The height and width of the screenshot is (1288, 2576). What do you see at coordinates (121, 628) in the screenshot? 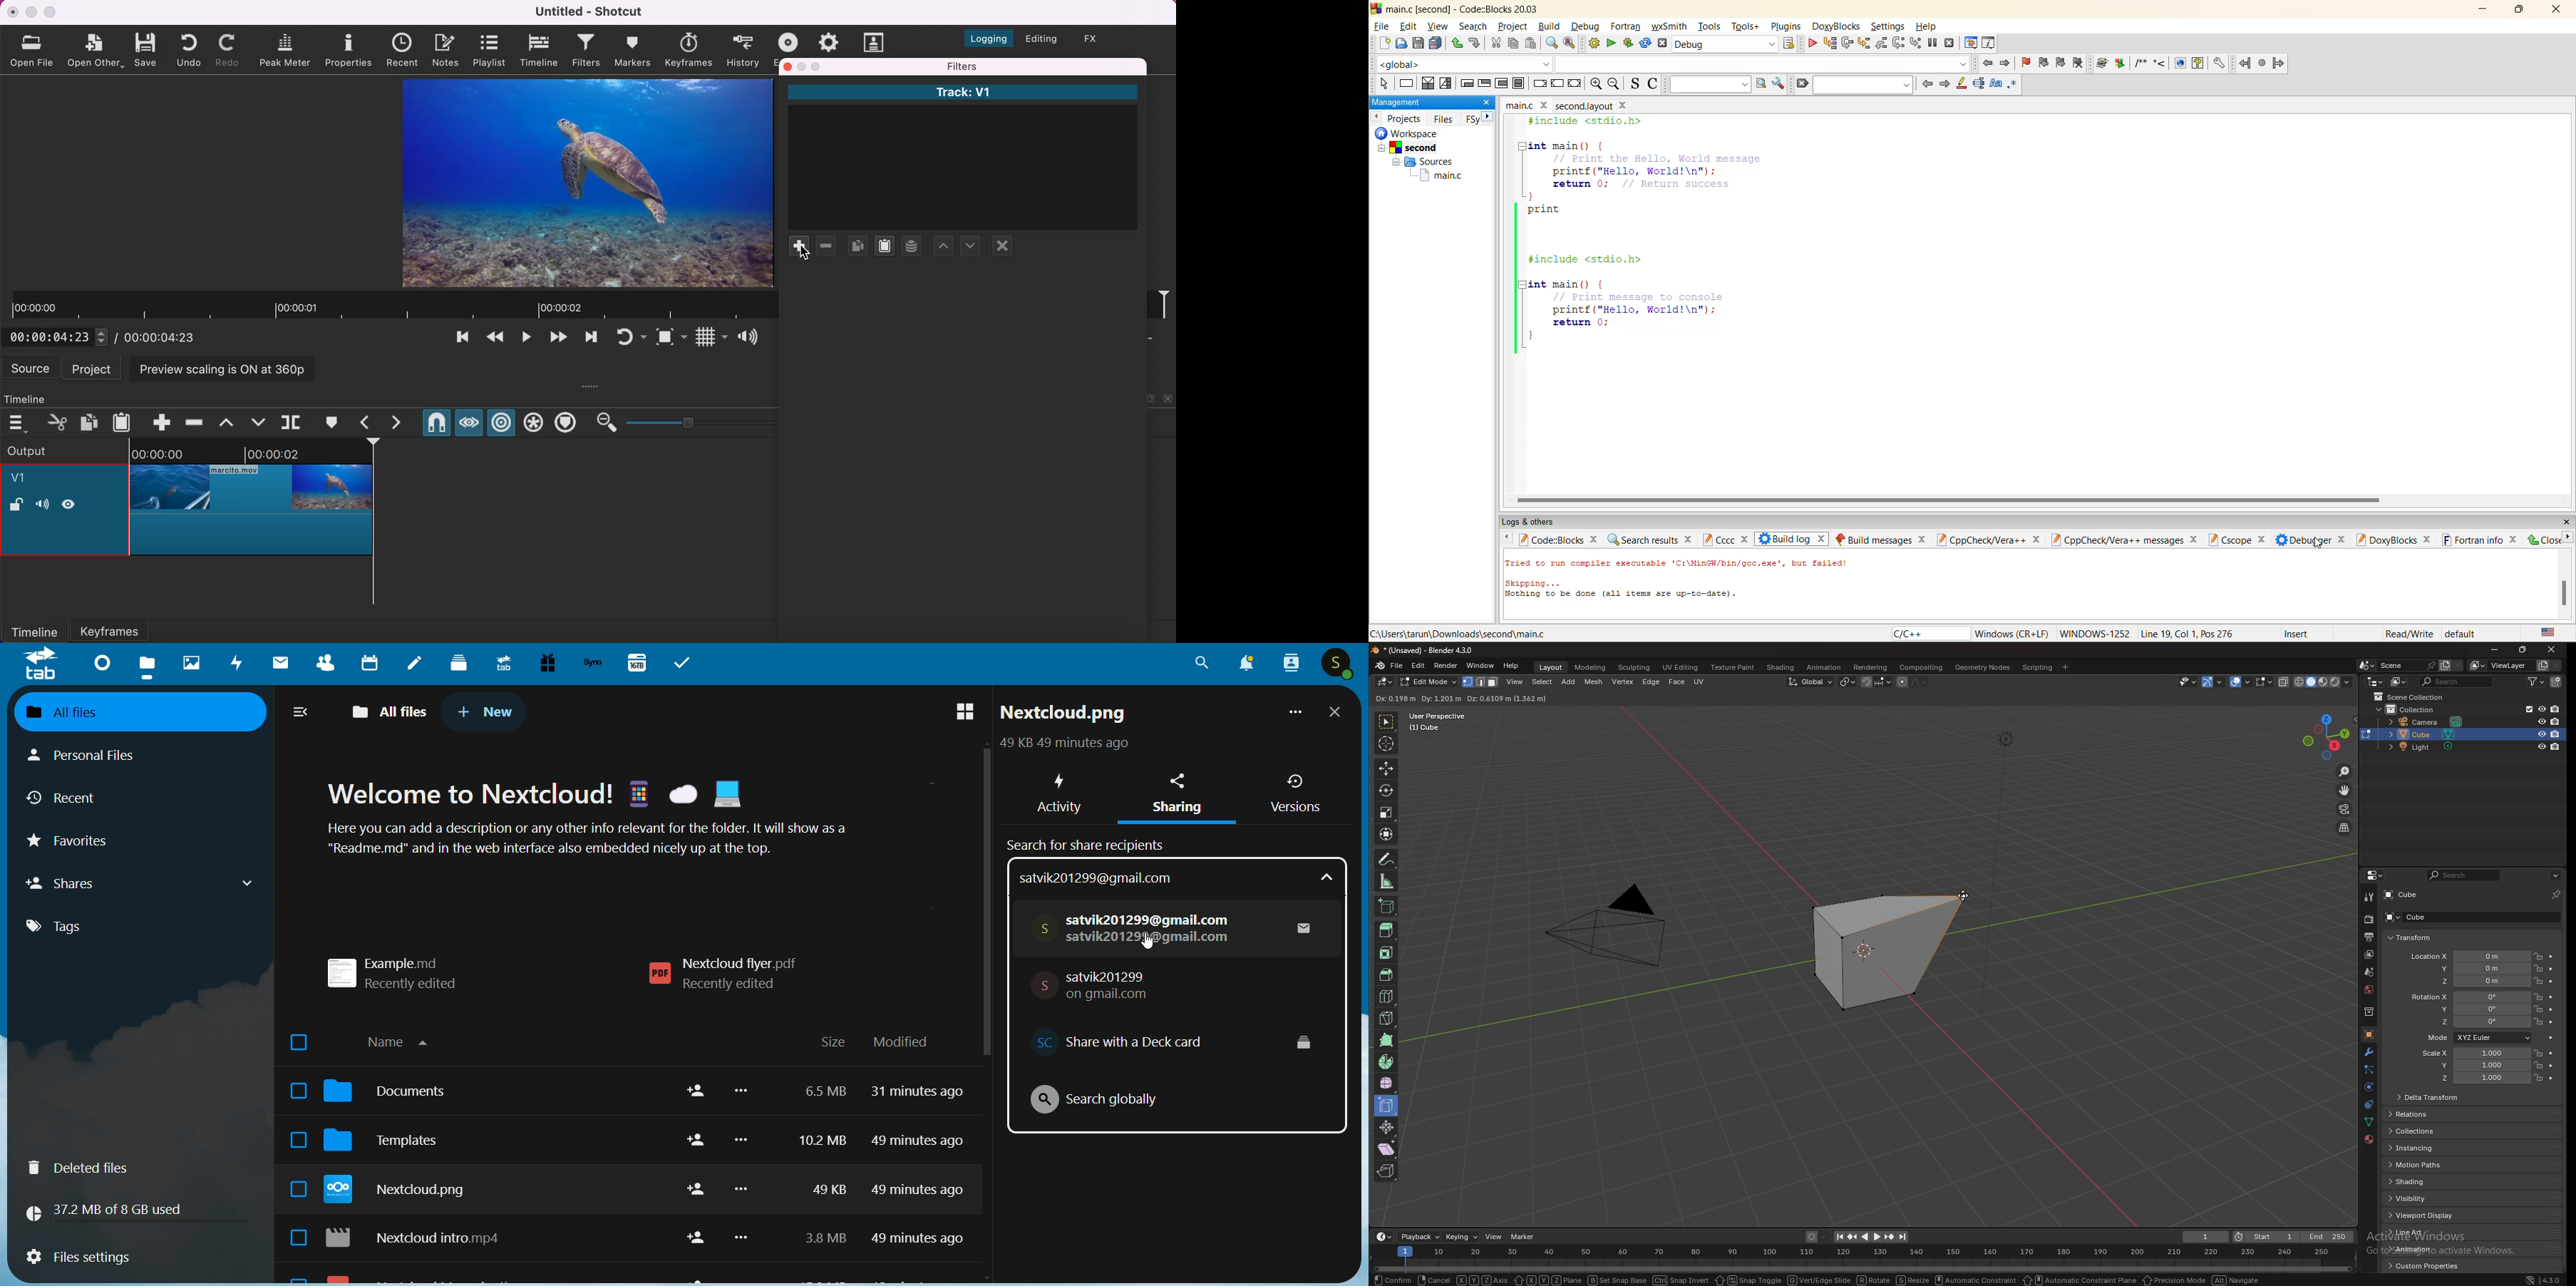
I see `keyframes` at bounding box center [121, 628].